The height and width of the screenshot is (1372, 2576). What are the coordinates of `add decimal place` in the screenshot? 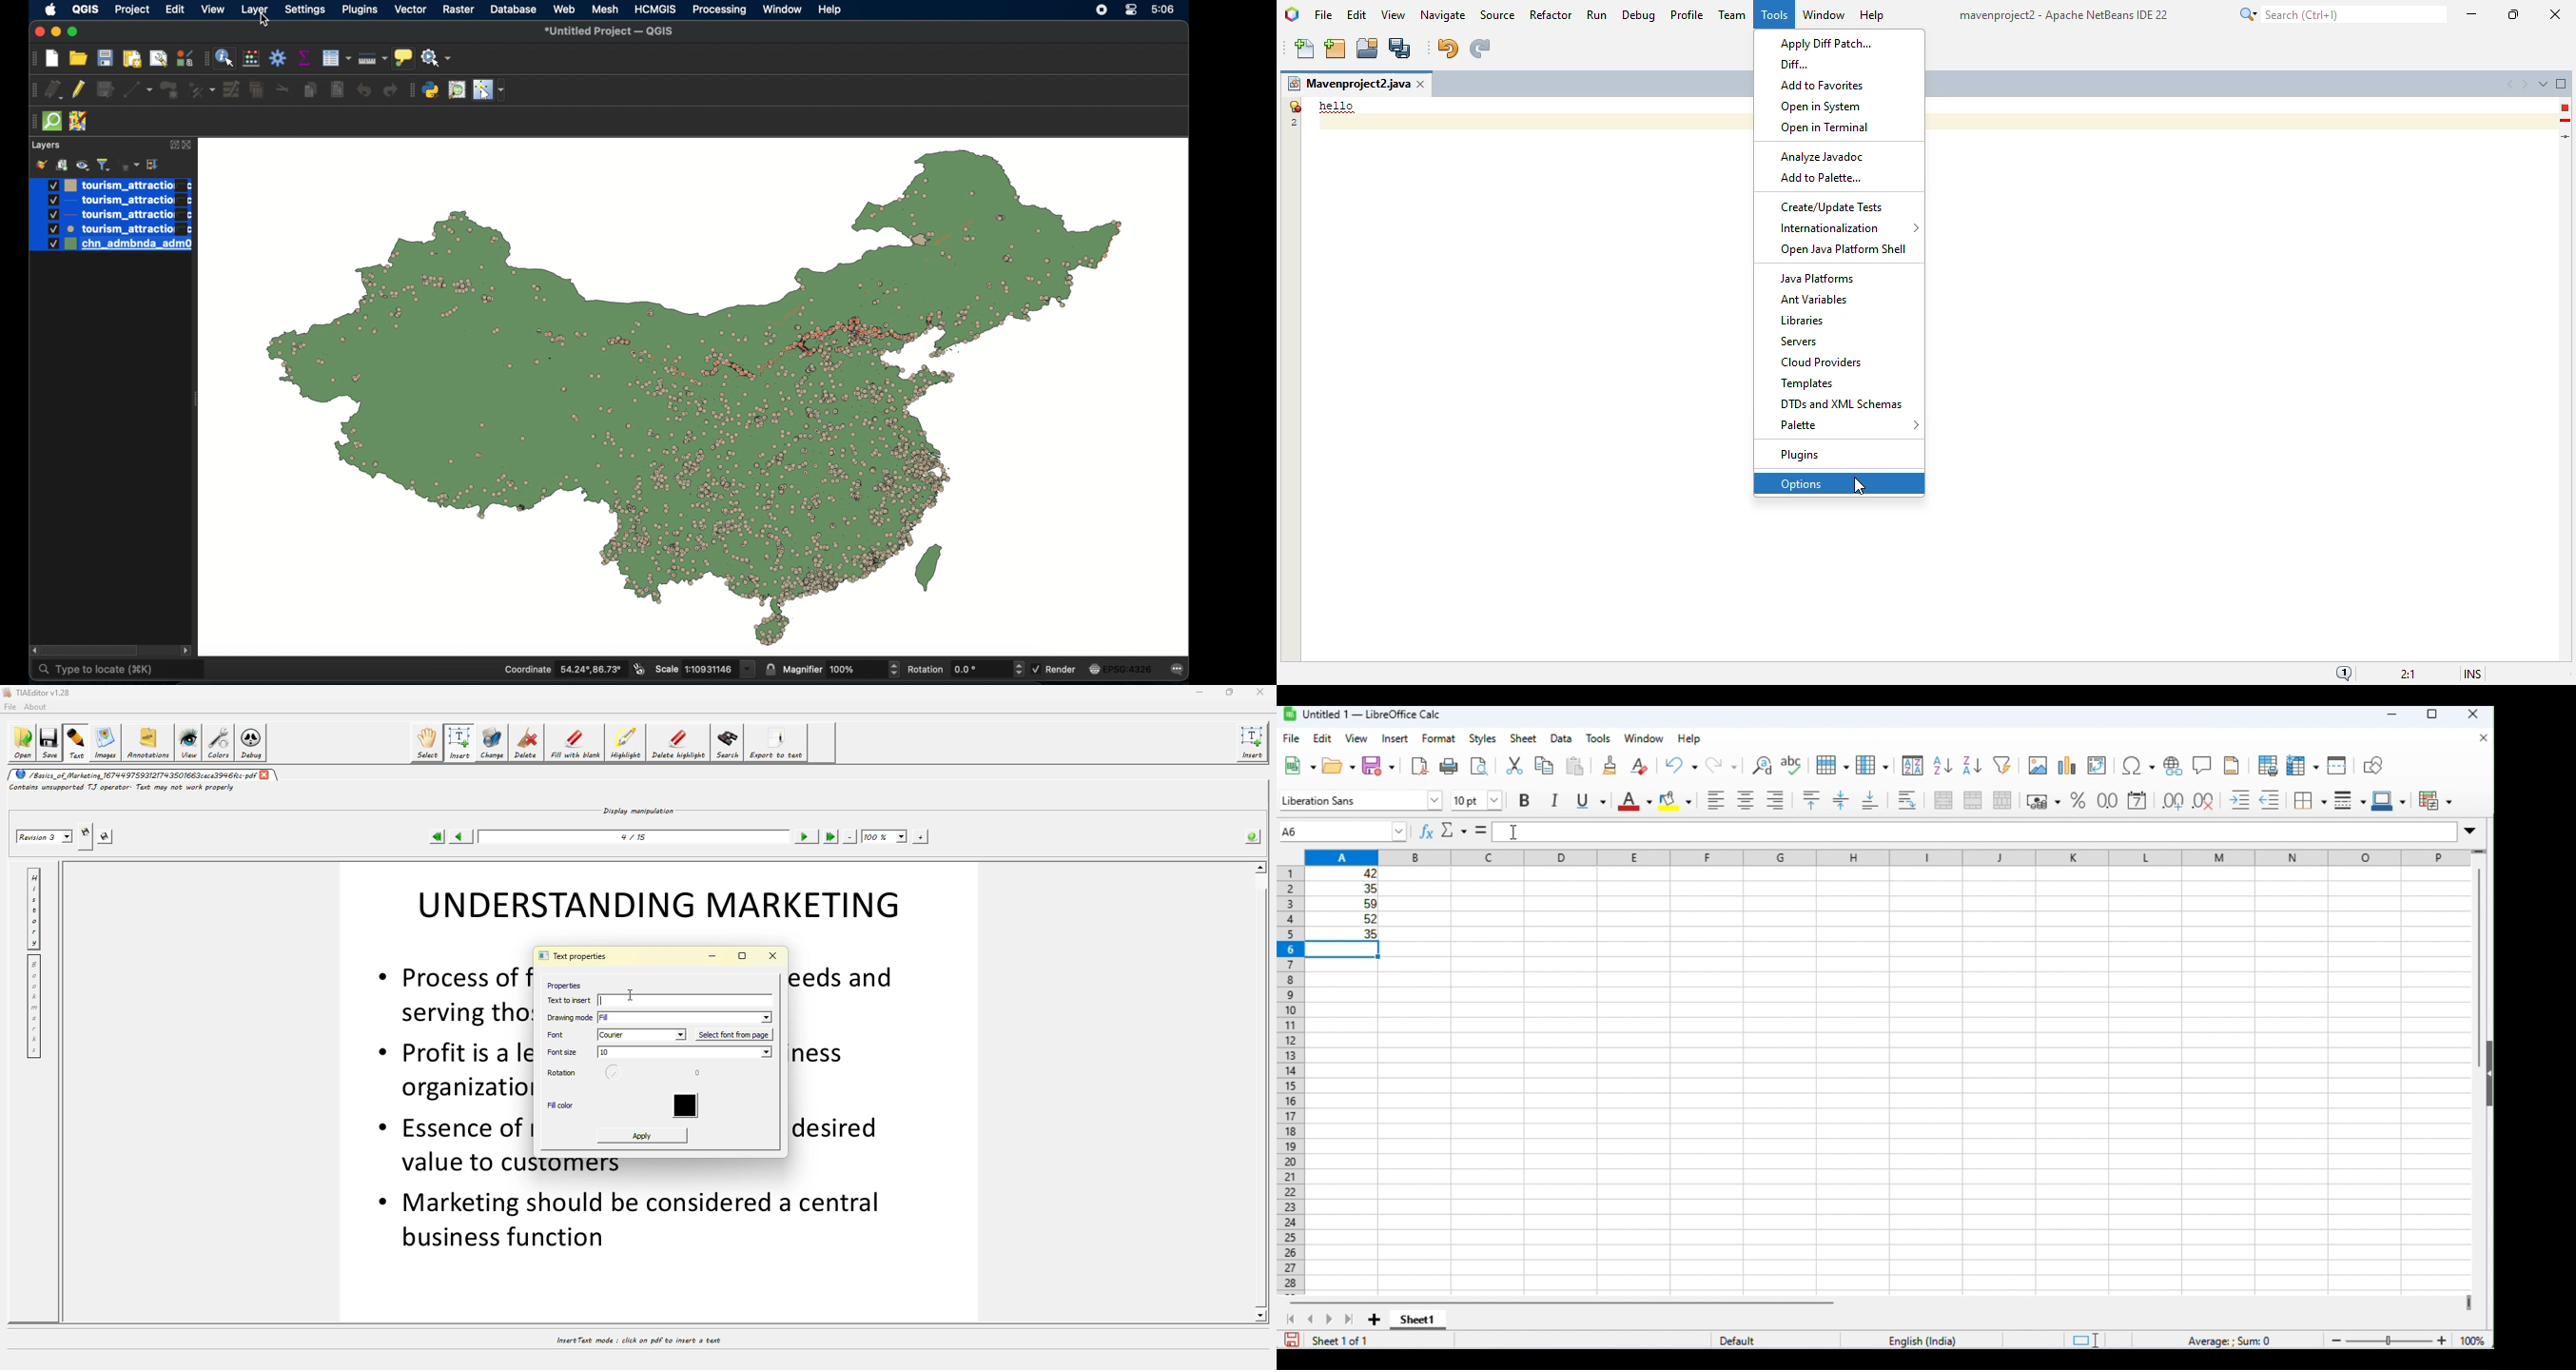 It's located at (2172, 800).